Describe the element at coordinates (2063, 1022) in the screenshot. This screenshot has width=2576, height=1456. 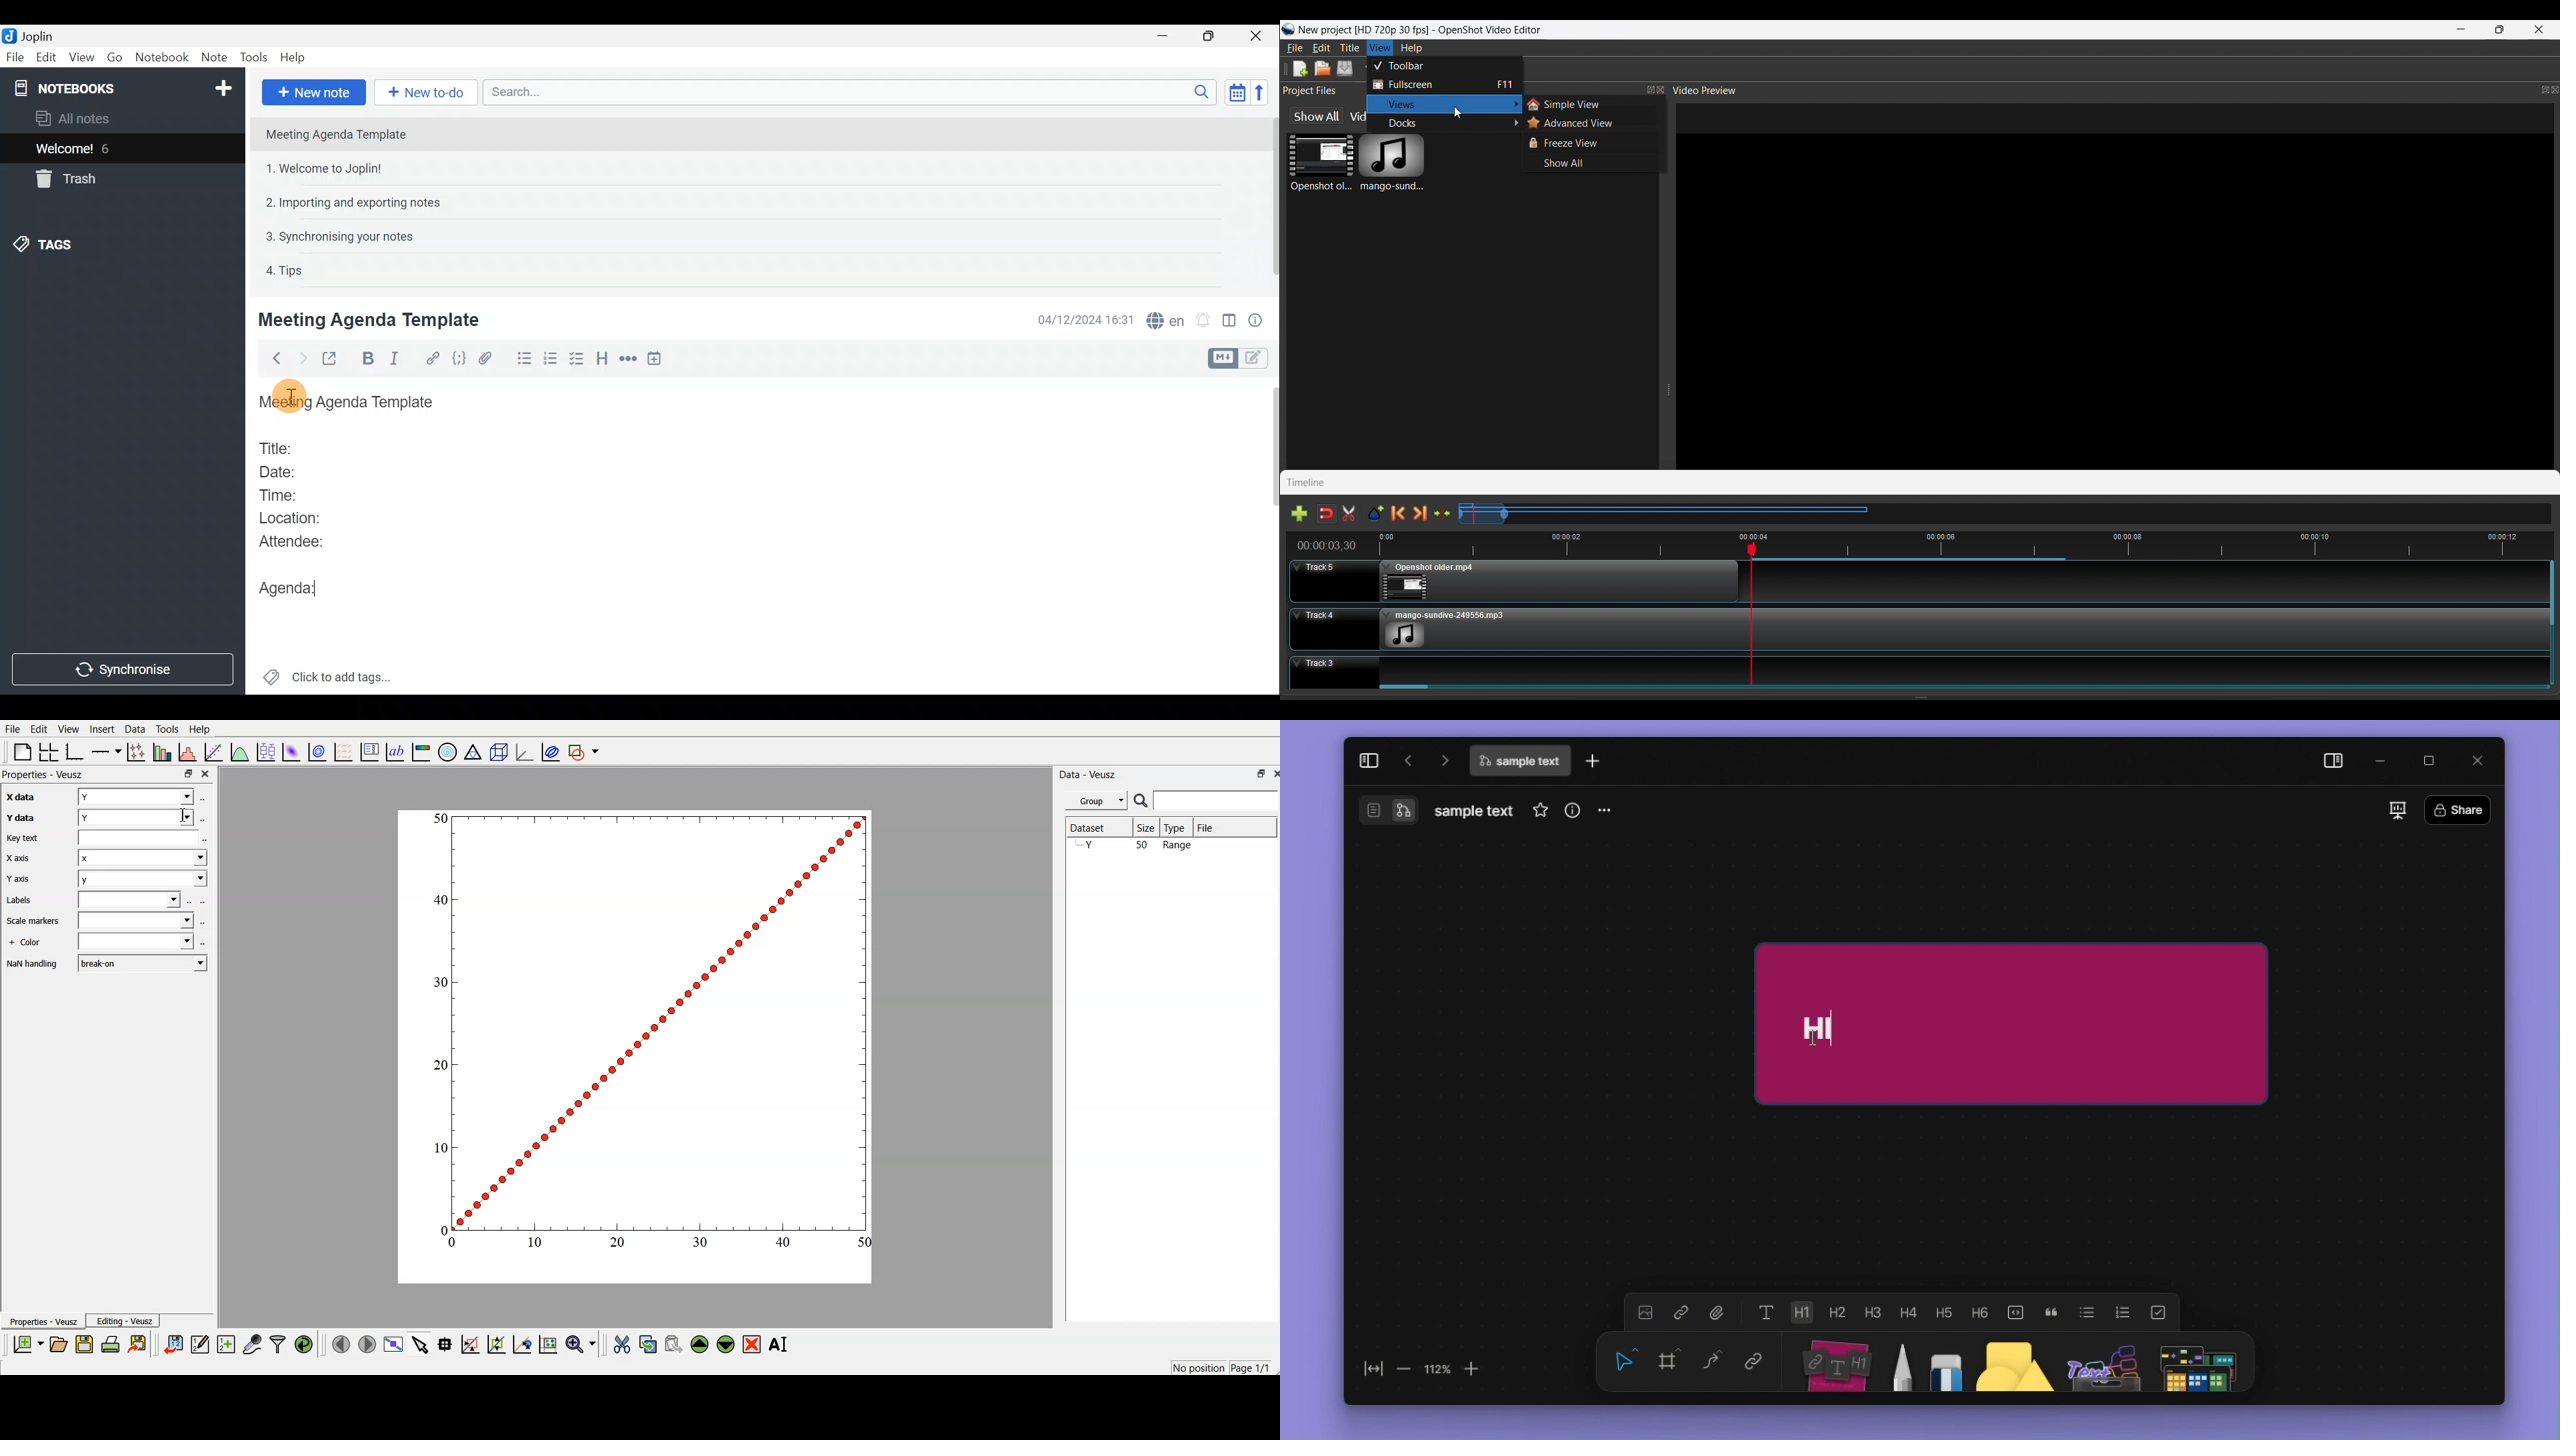
I see `Sticky Note` at that location.